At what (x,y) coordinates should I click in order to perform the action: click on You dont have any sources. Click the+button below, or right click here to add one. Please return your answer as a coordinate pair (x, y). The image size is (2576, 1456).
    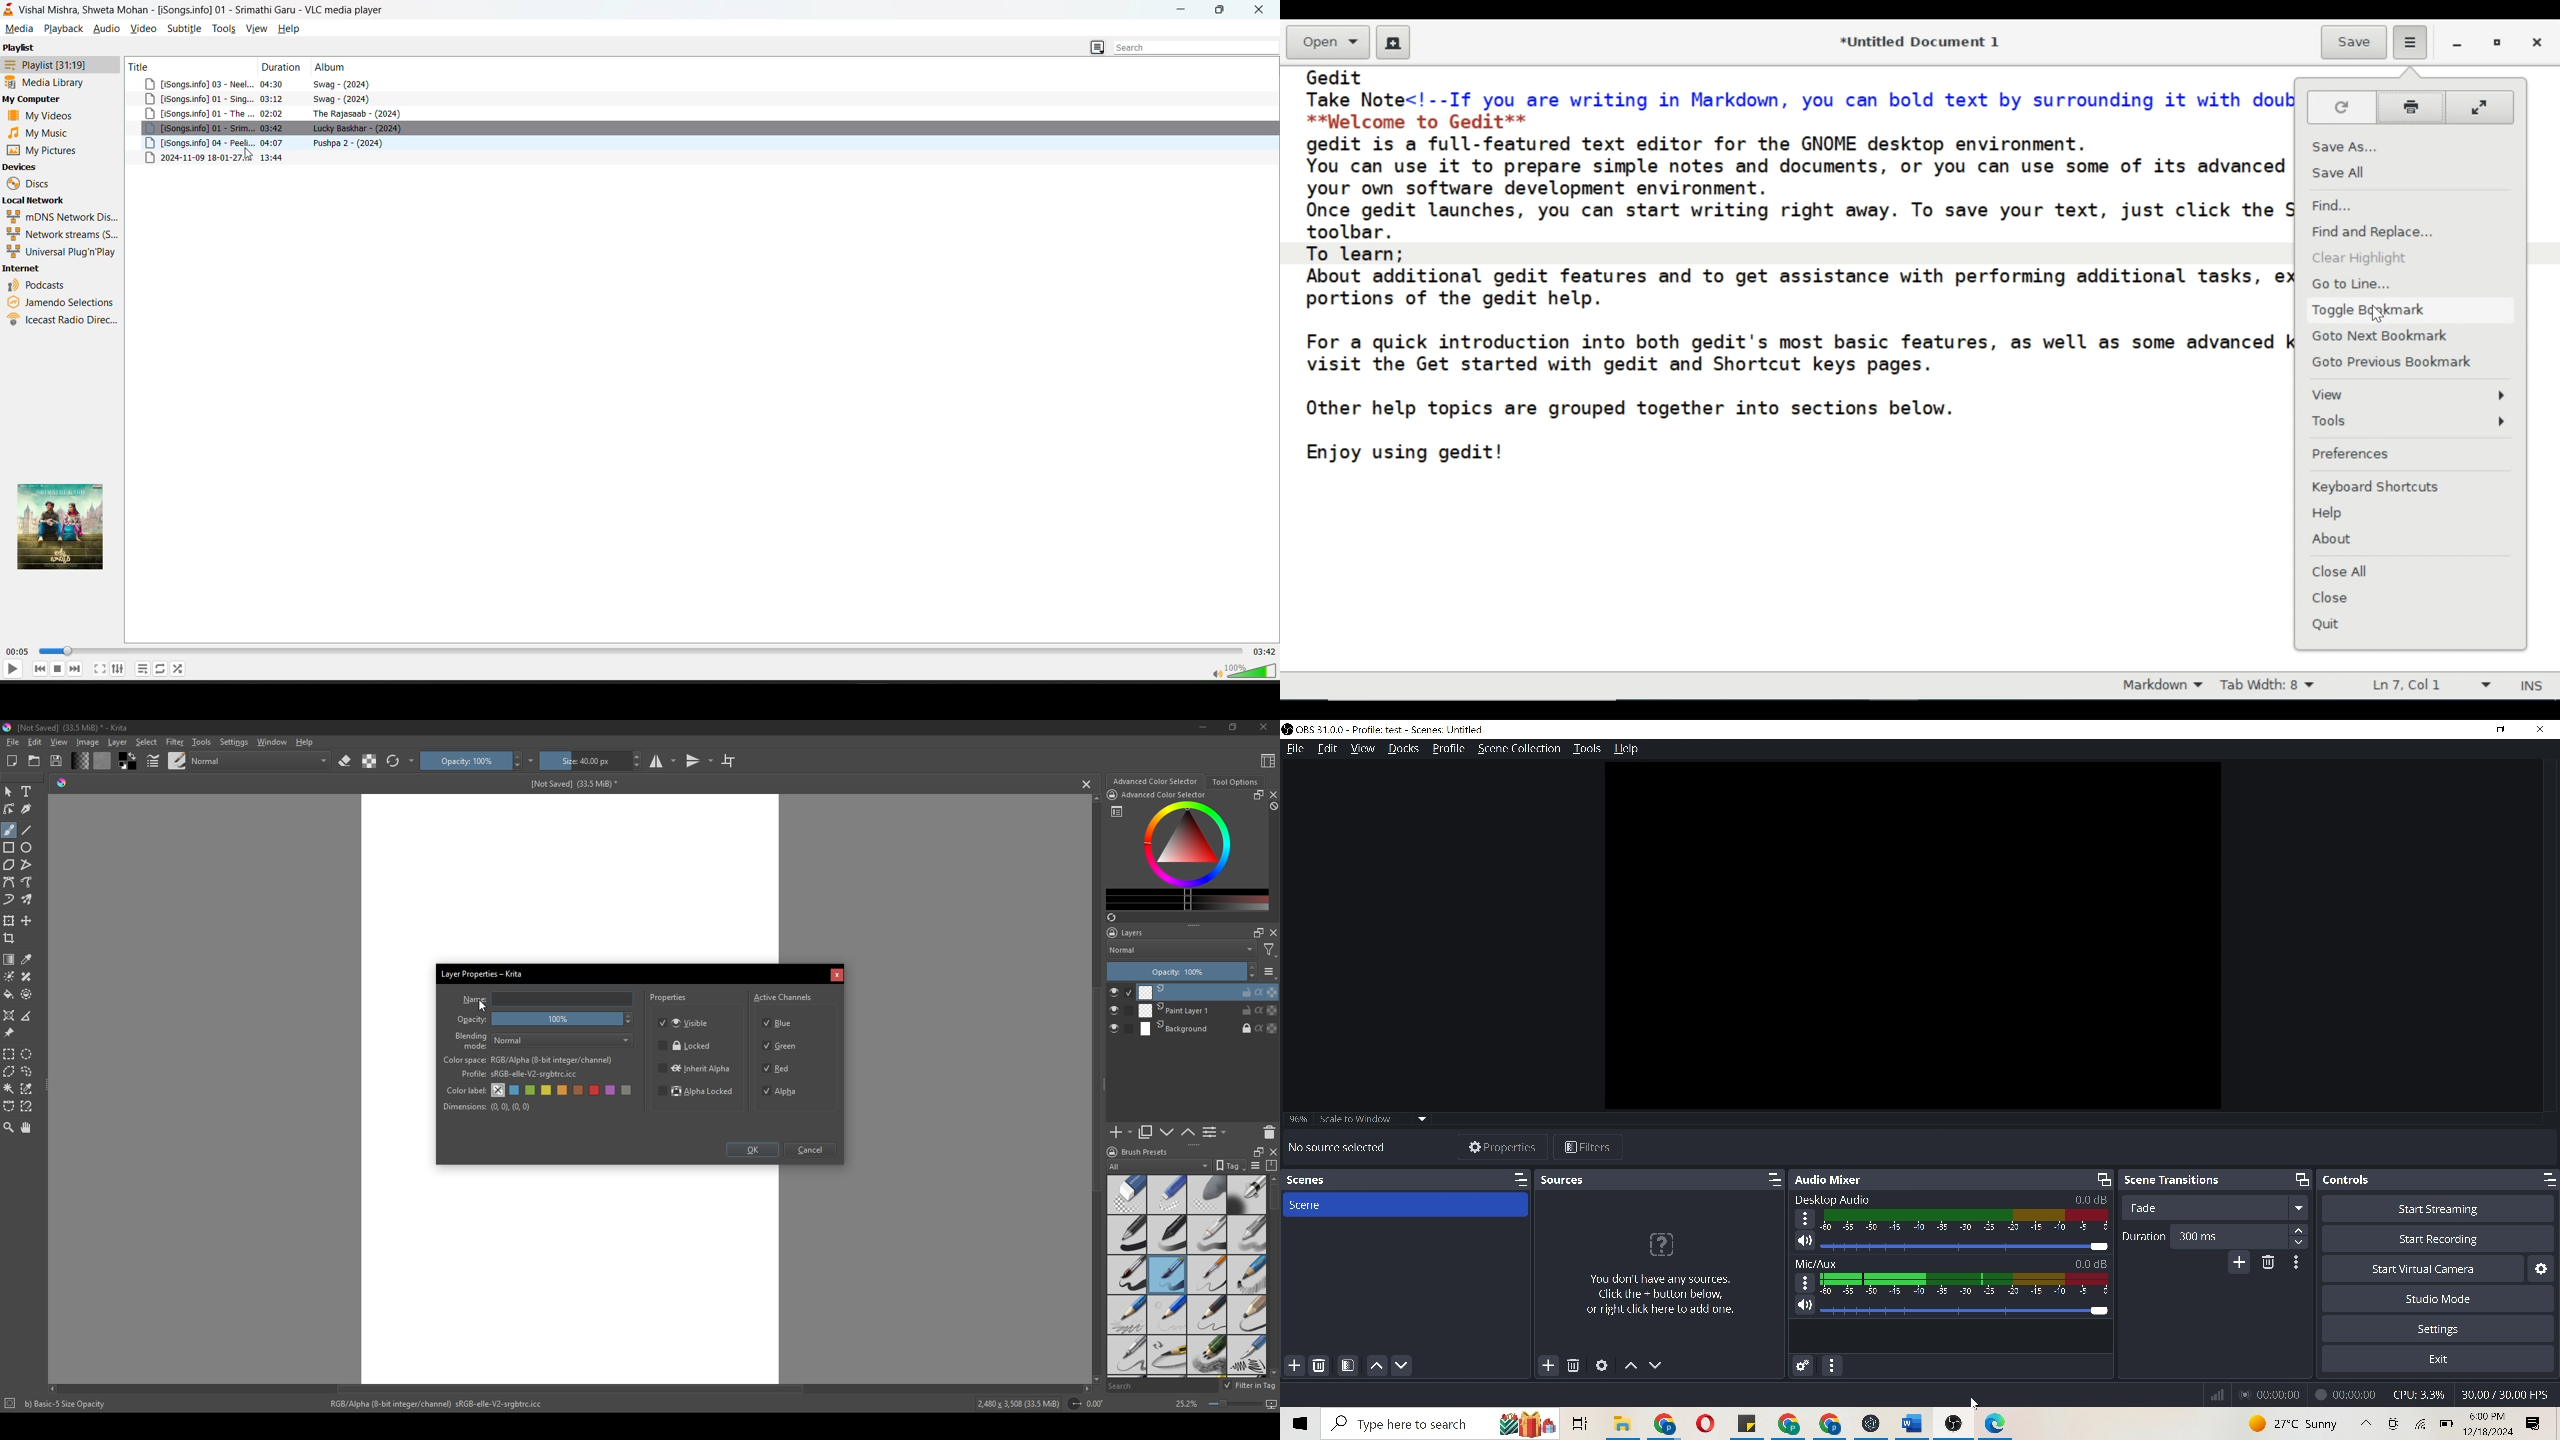
    Looking at the image, I should click on (1657, 1309).